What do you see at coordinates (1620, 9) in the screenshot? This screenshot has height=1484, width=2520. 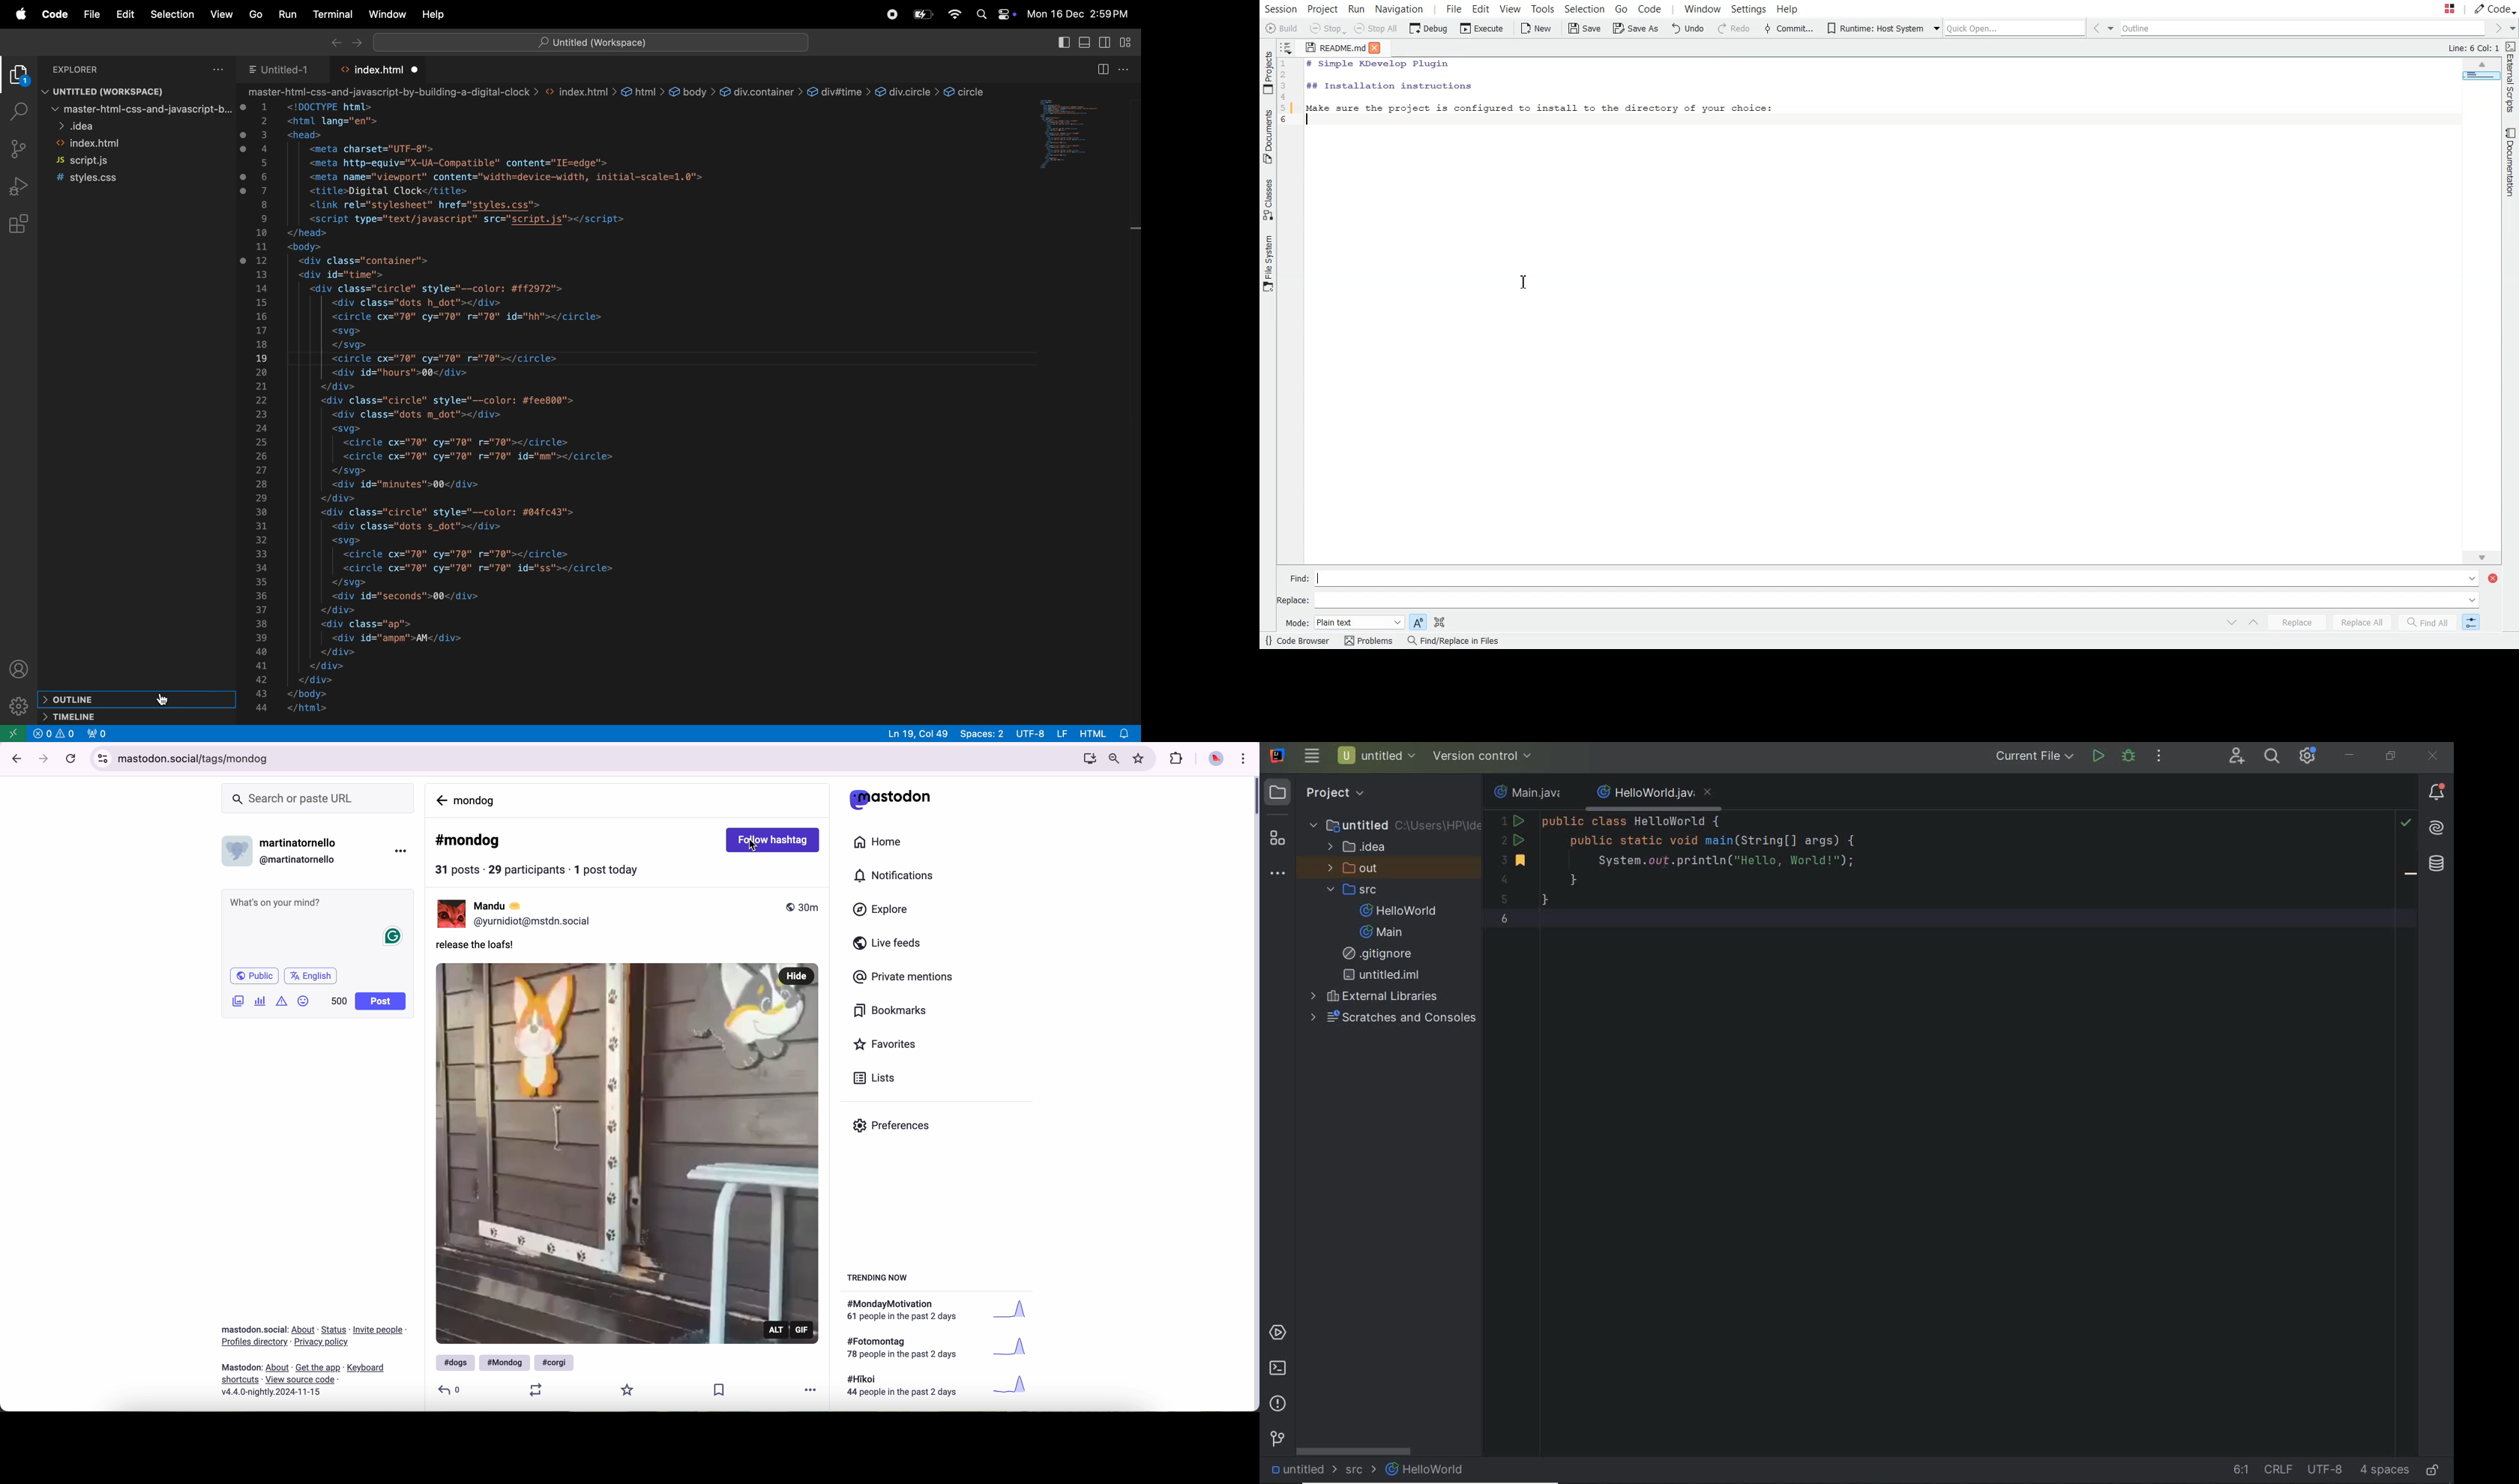 I see `Go` at bounding box center [1620, 9].